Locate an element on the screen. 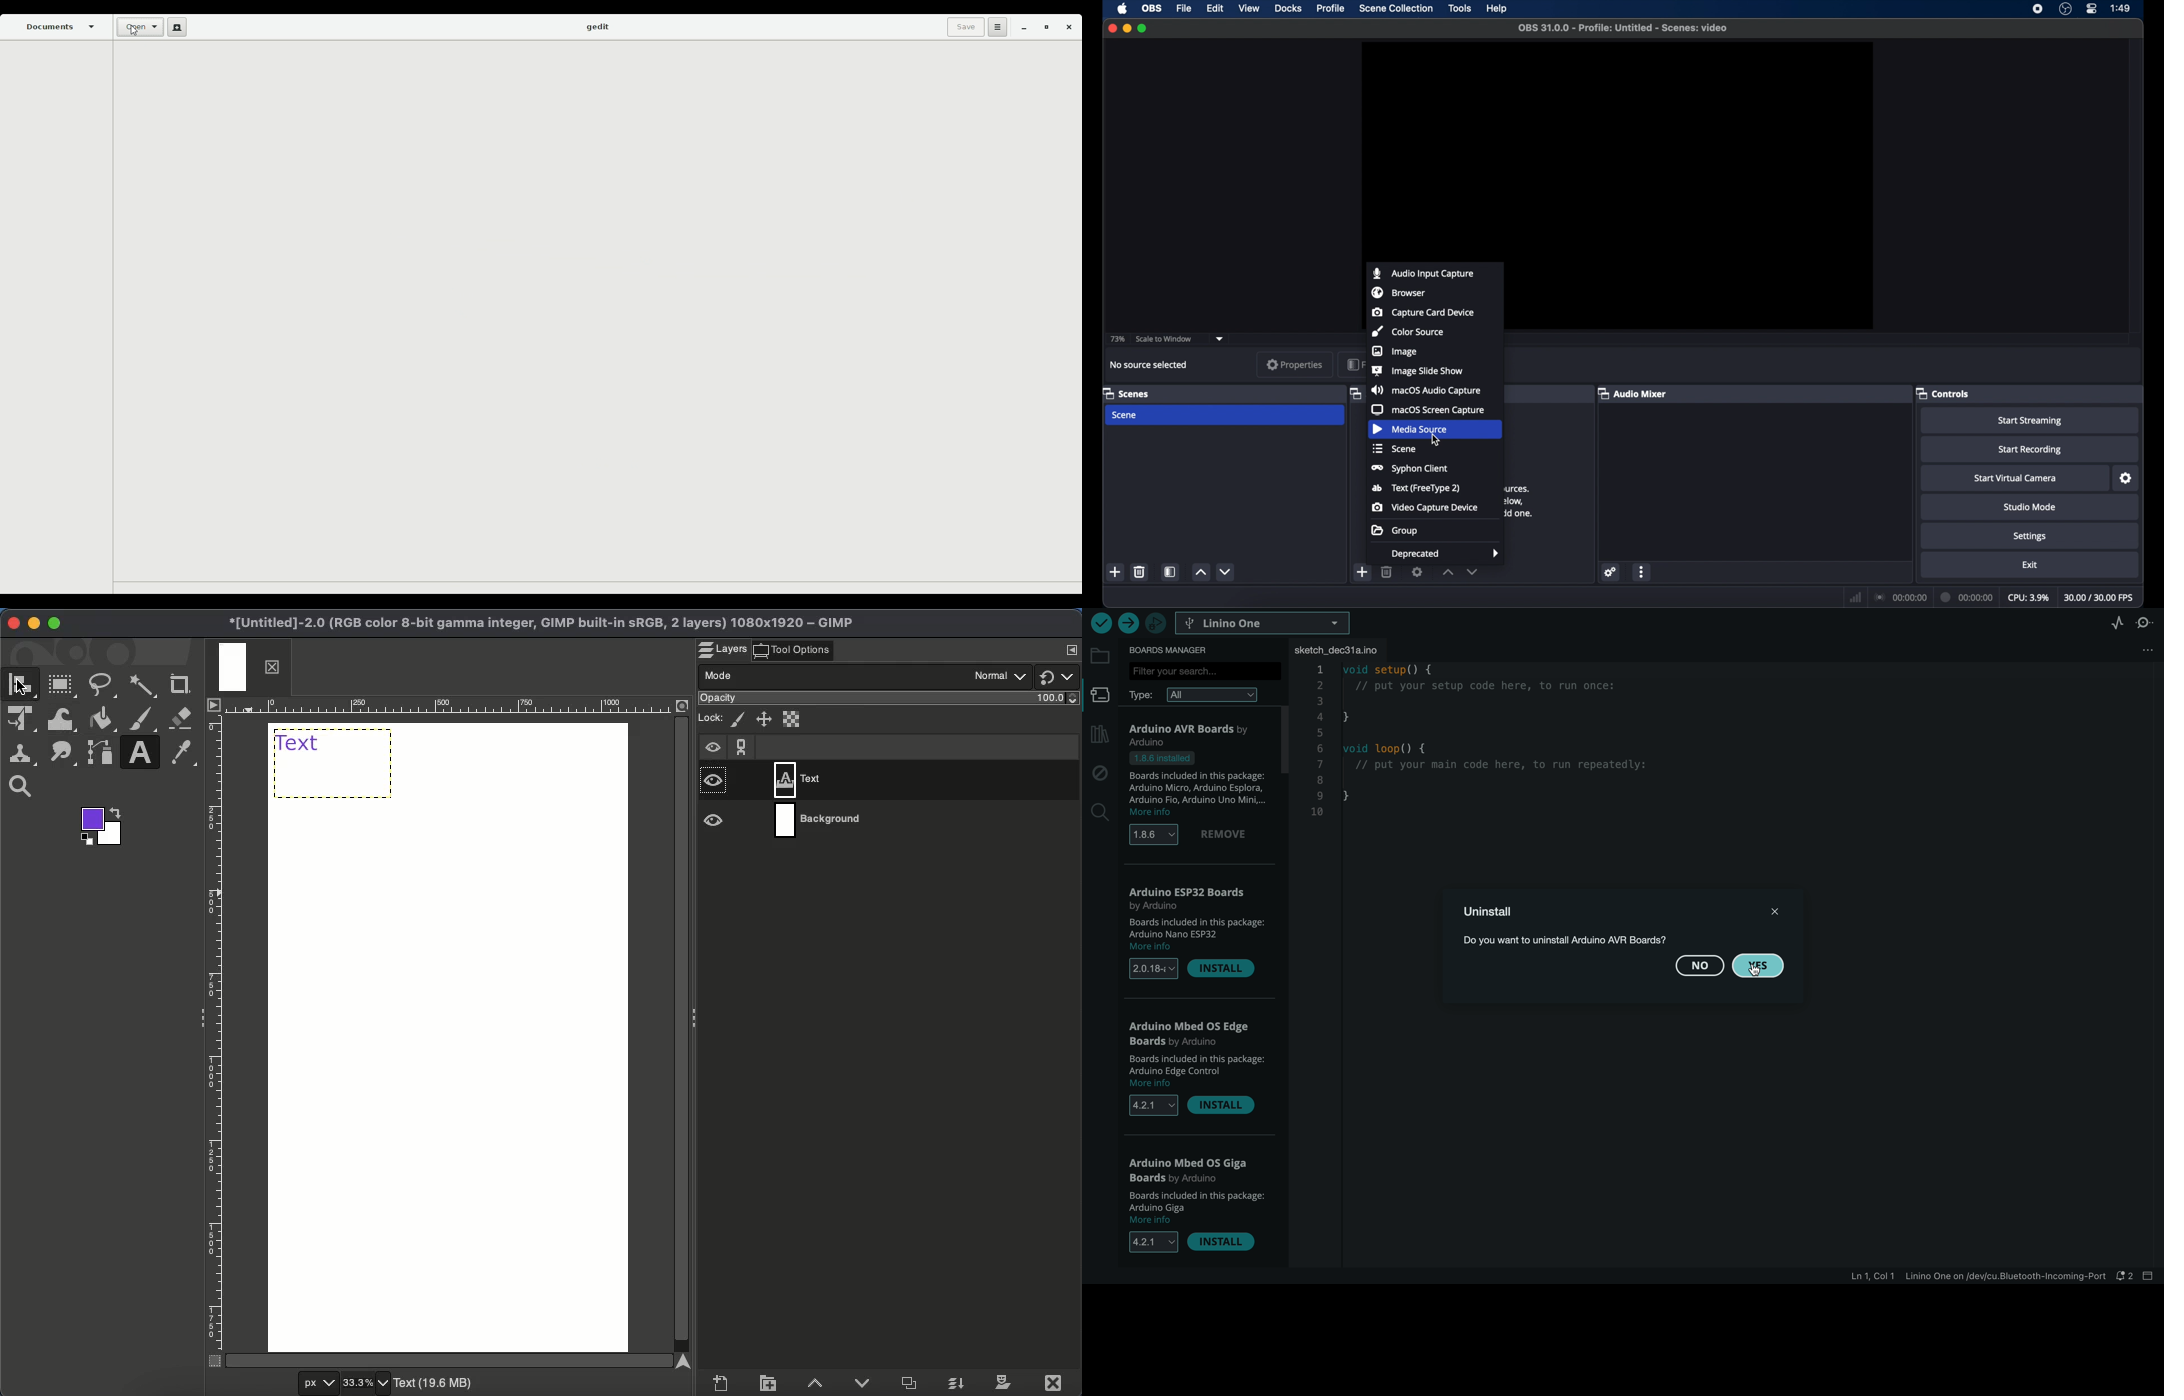  dropdown is located at coordinates (1220, 339).